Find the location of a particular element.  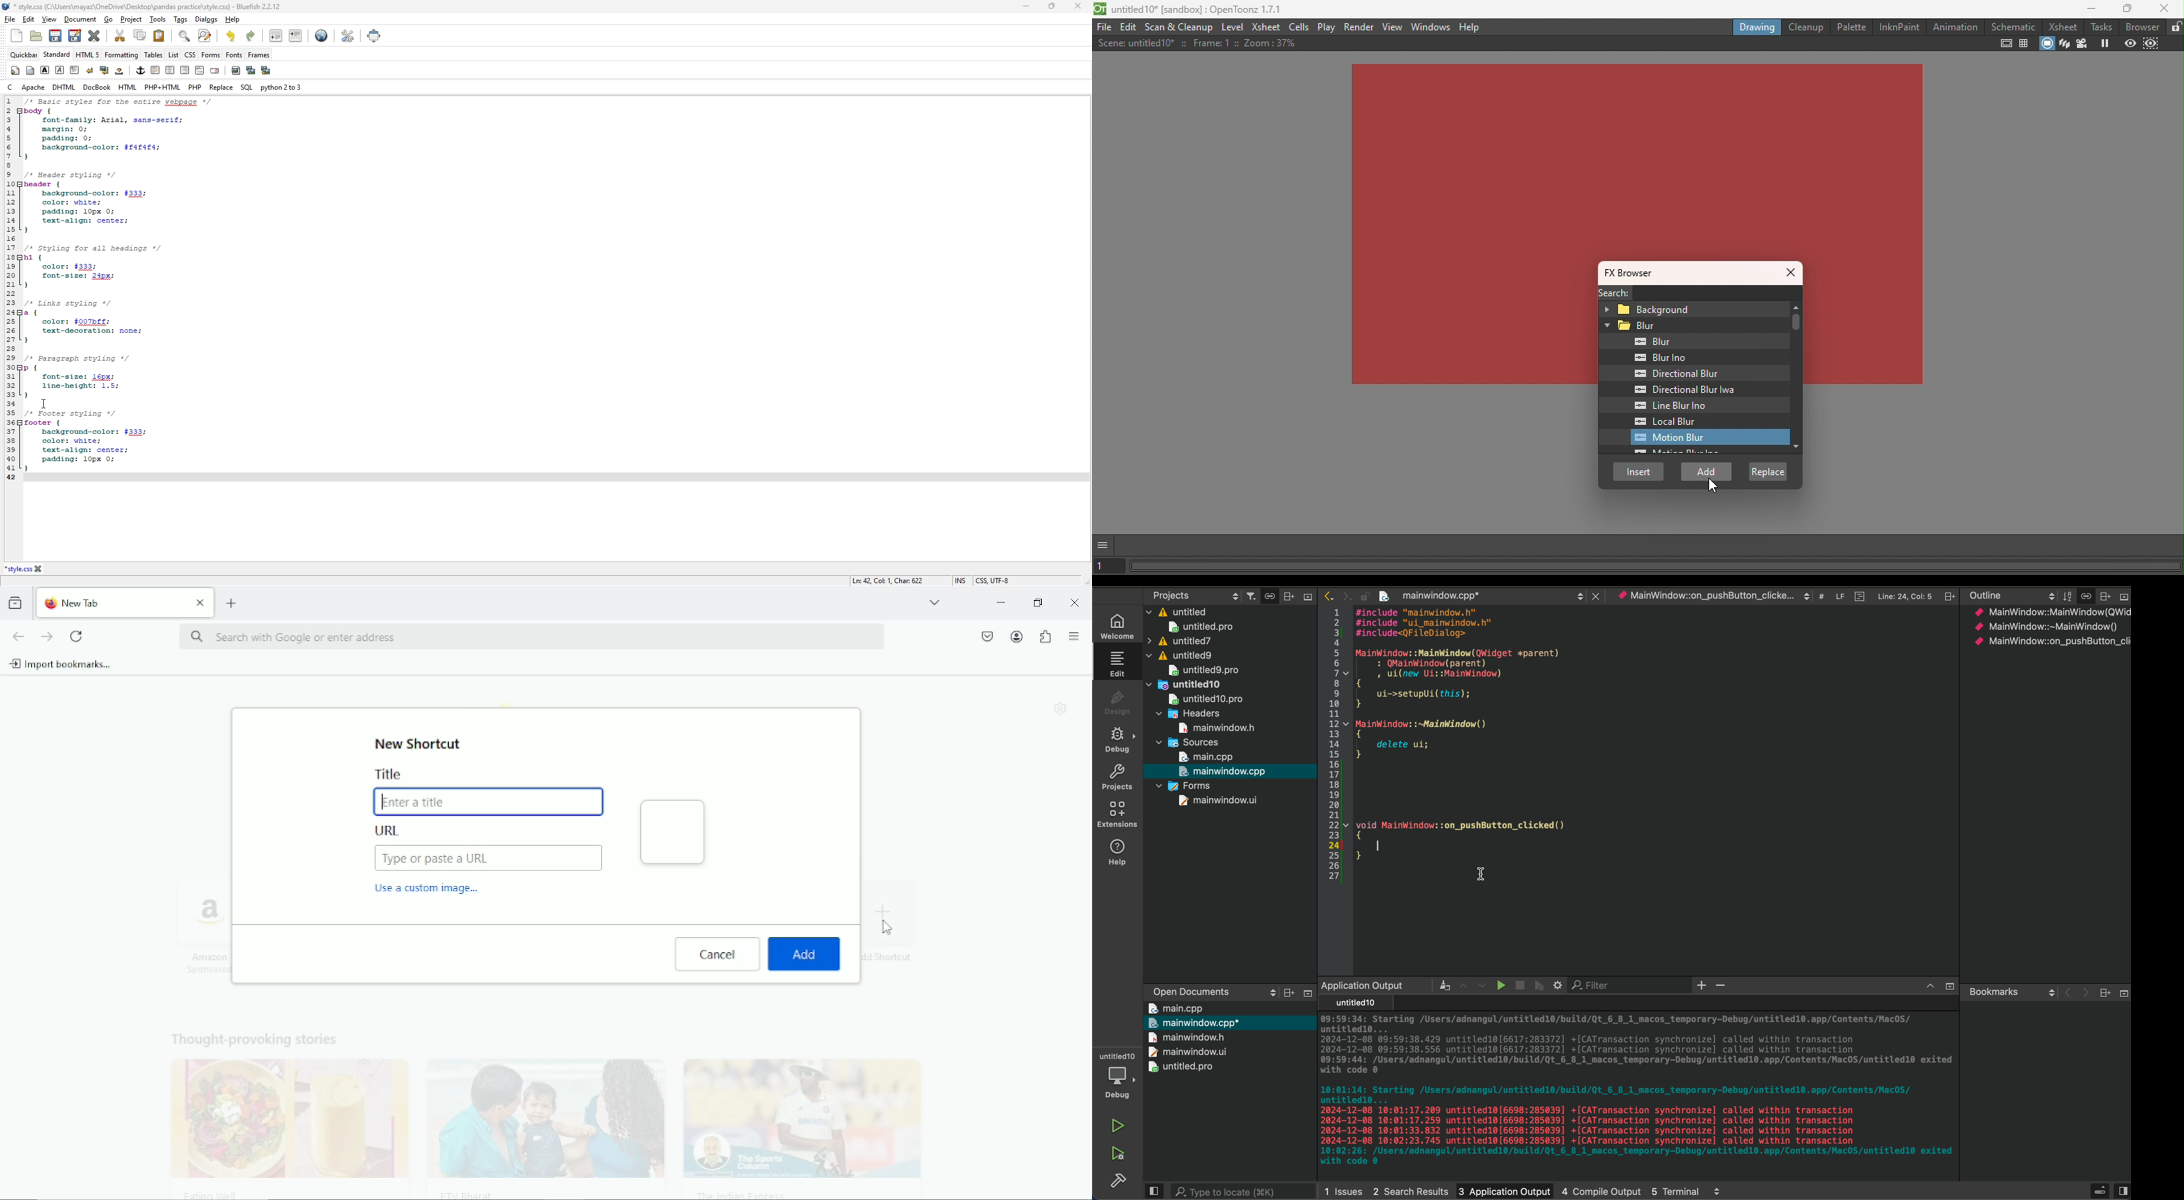

go is located at coordinates (108, 19).